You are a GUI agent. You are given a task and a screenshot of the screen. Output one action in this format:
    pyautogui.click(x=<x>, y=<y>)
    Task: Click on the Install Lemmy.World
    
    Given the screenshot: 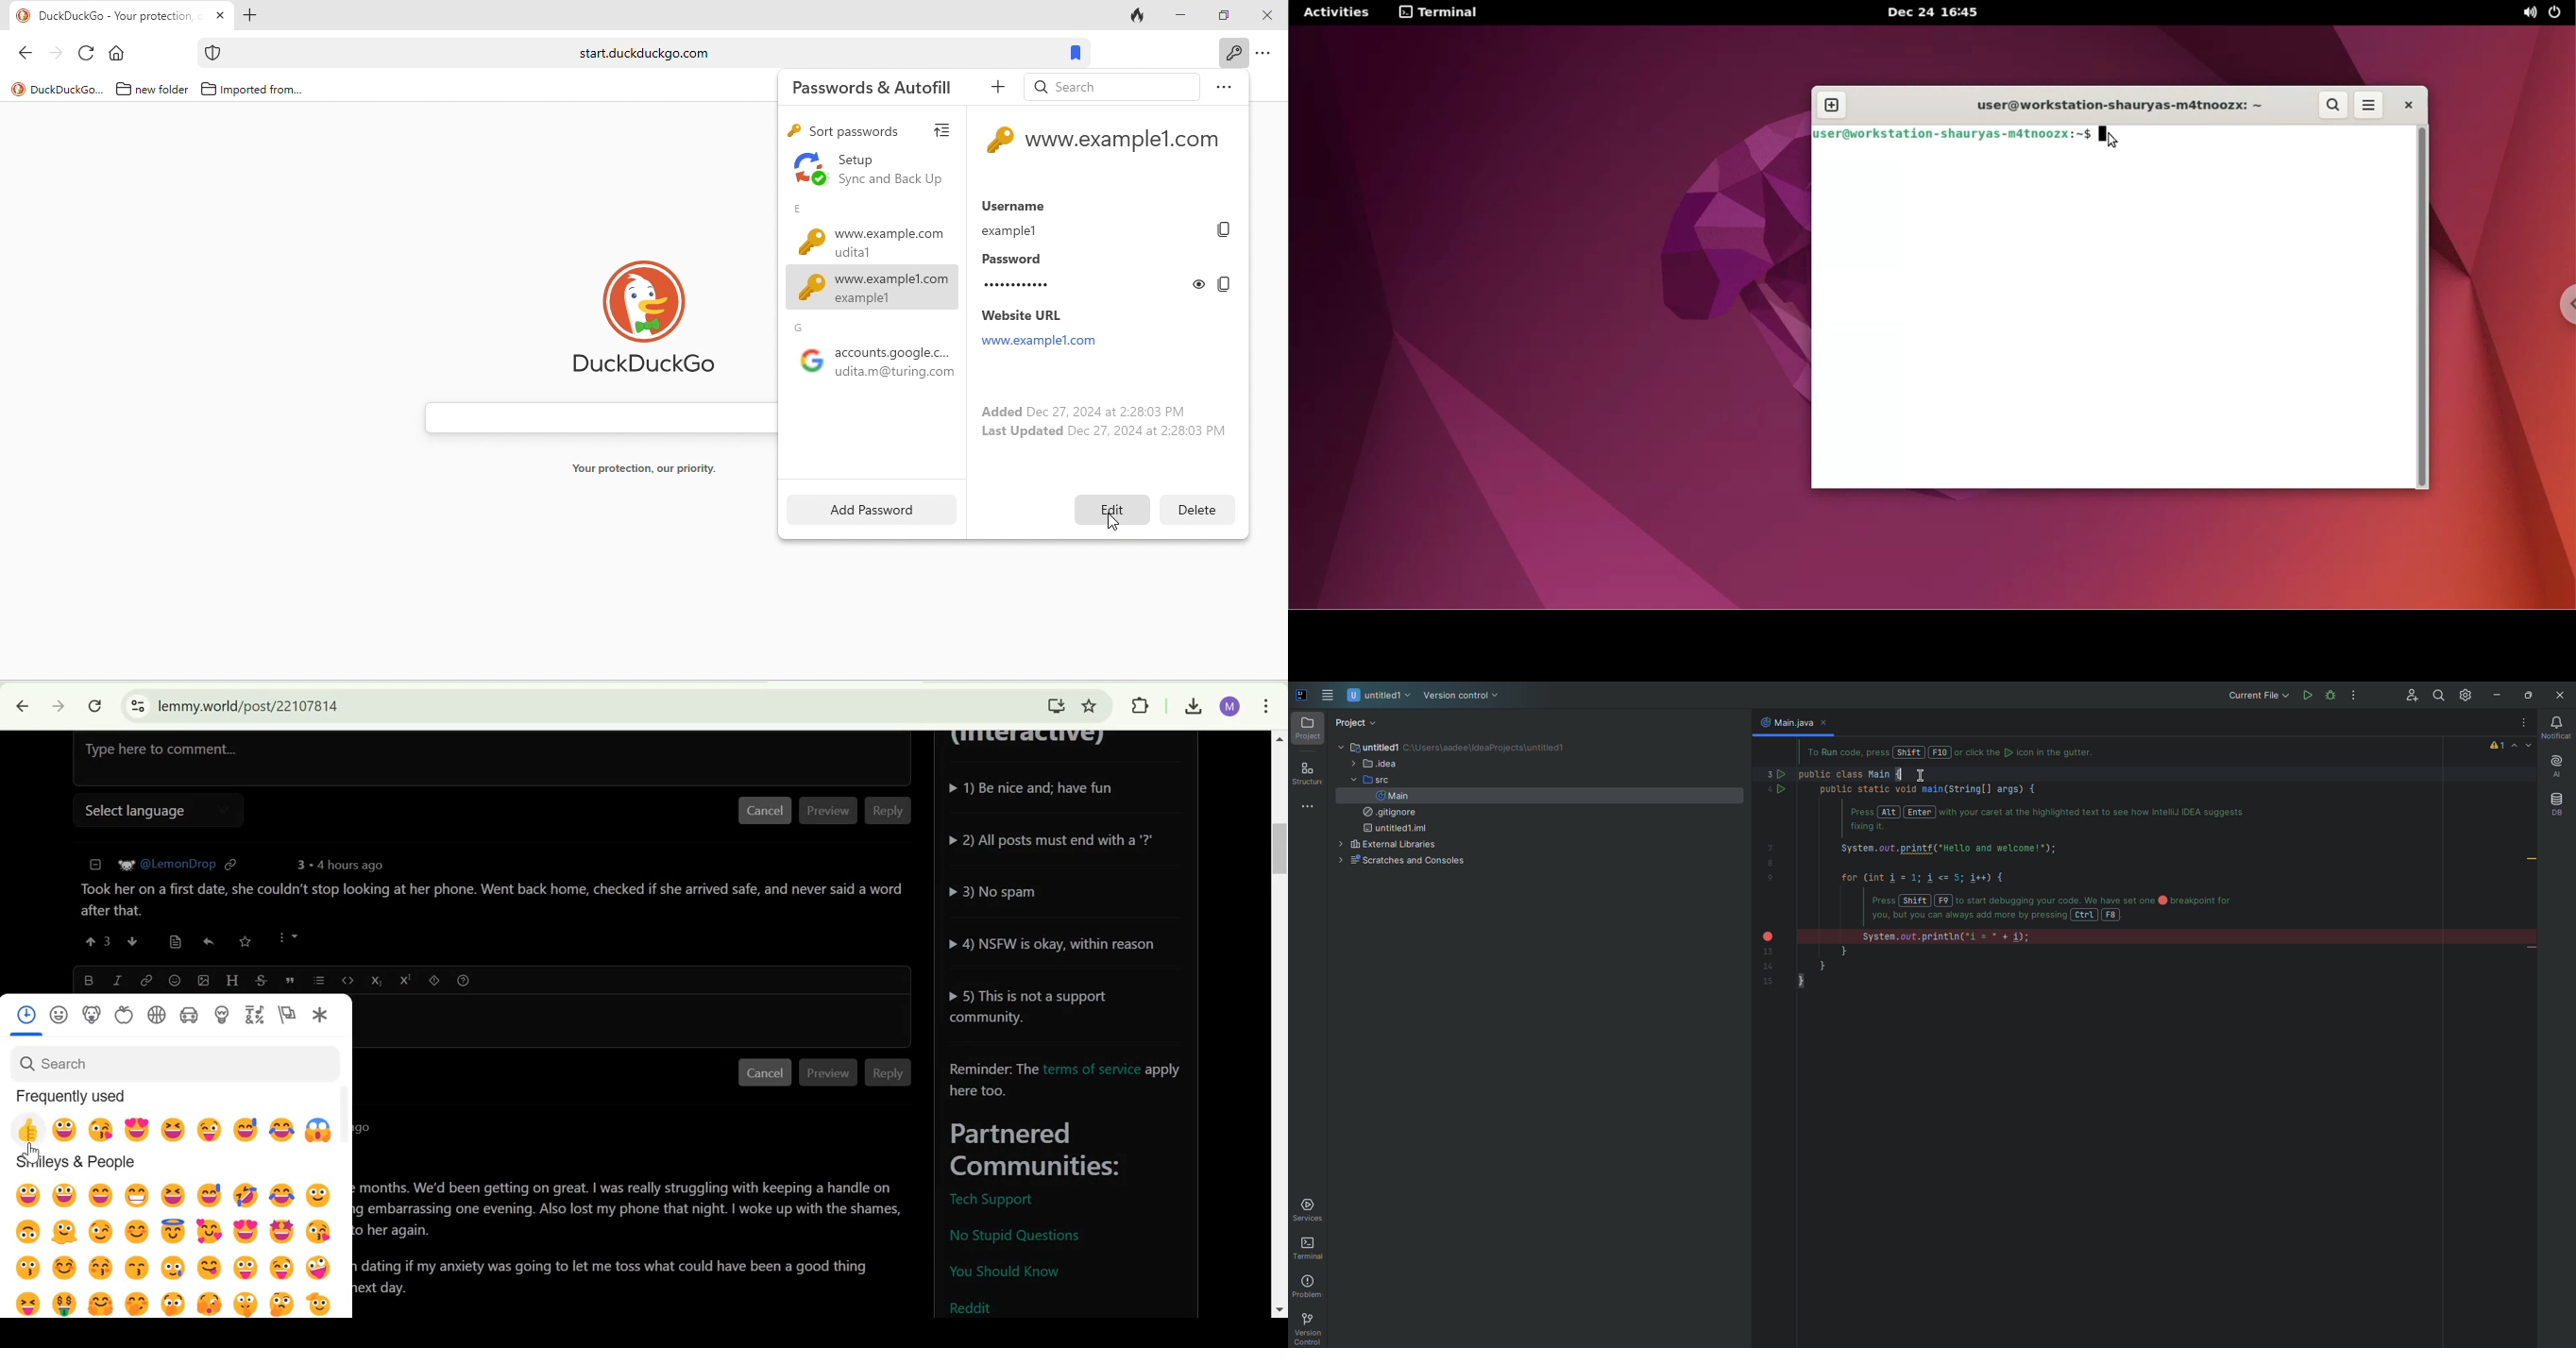 What is the action you would take?
    pyautogui.click(x=1053, y=704)
    